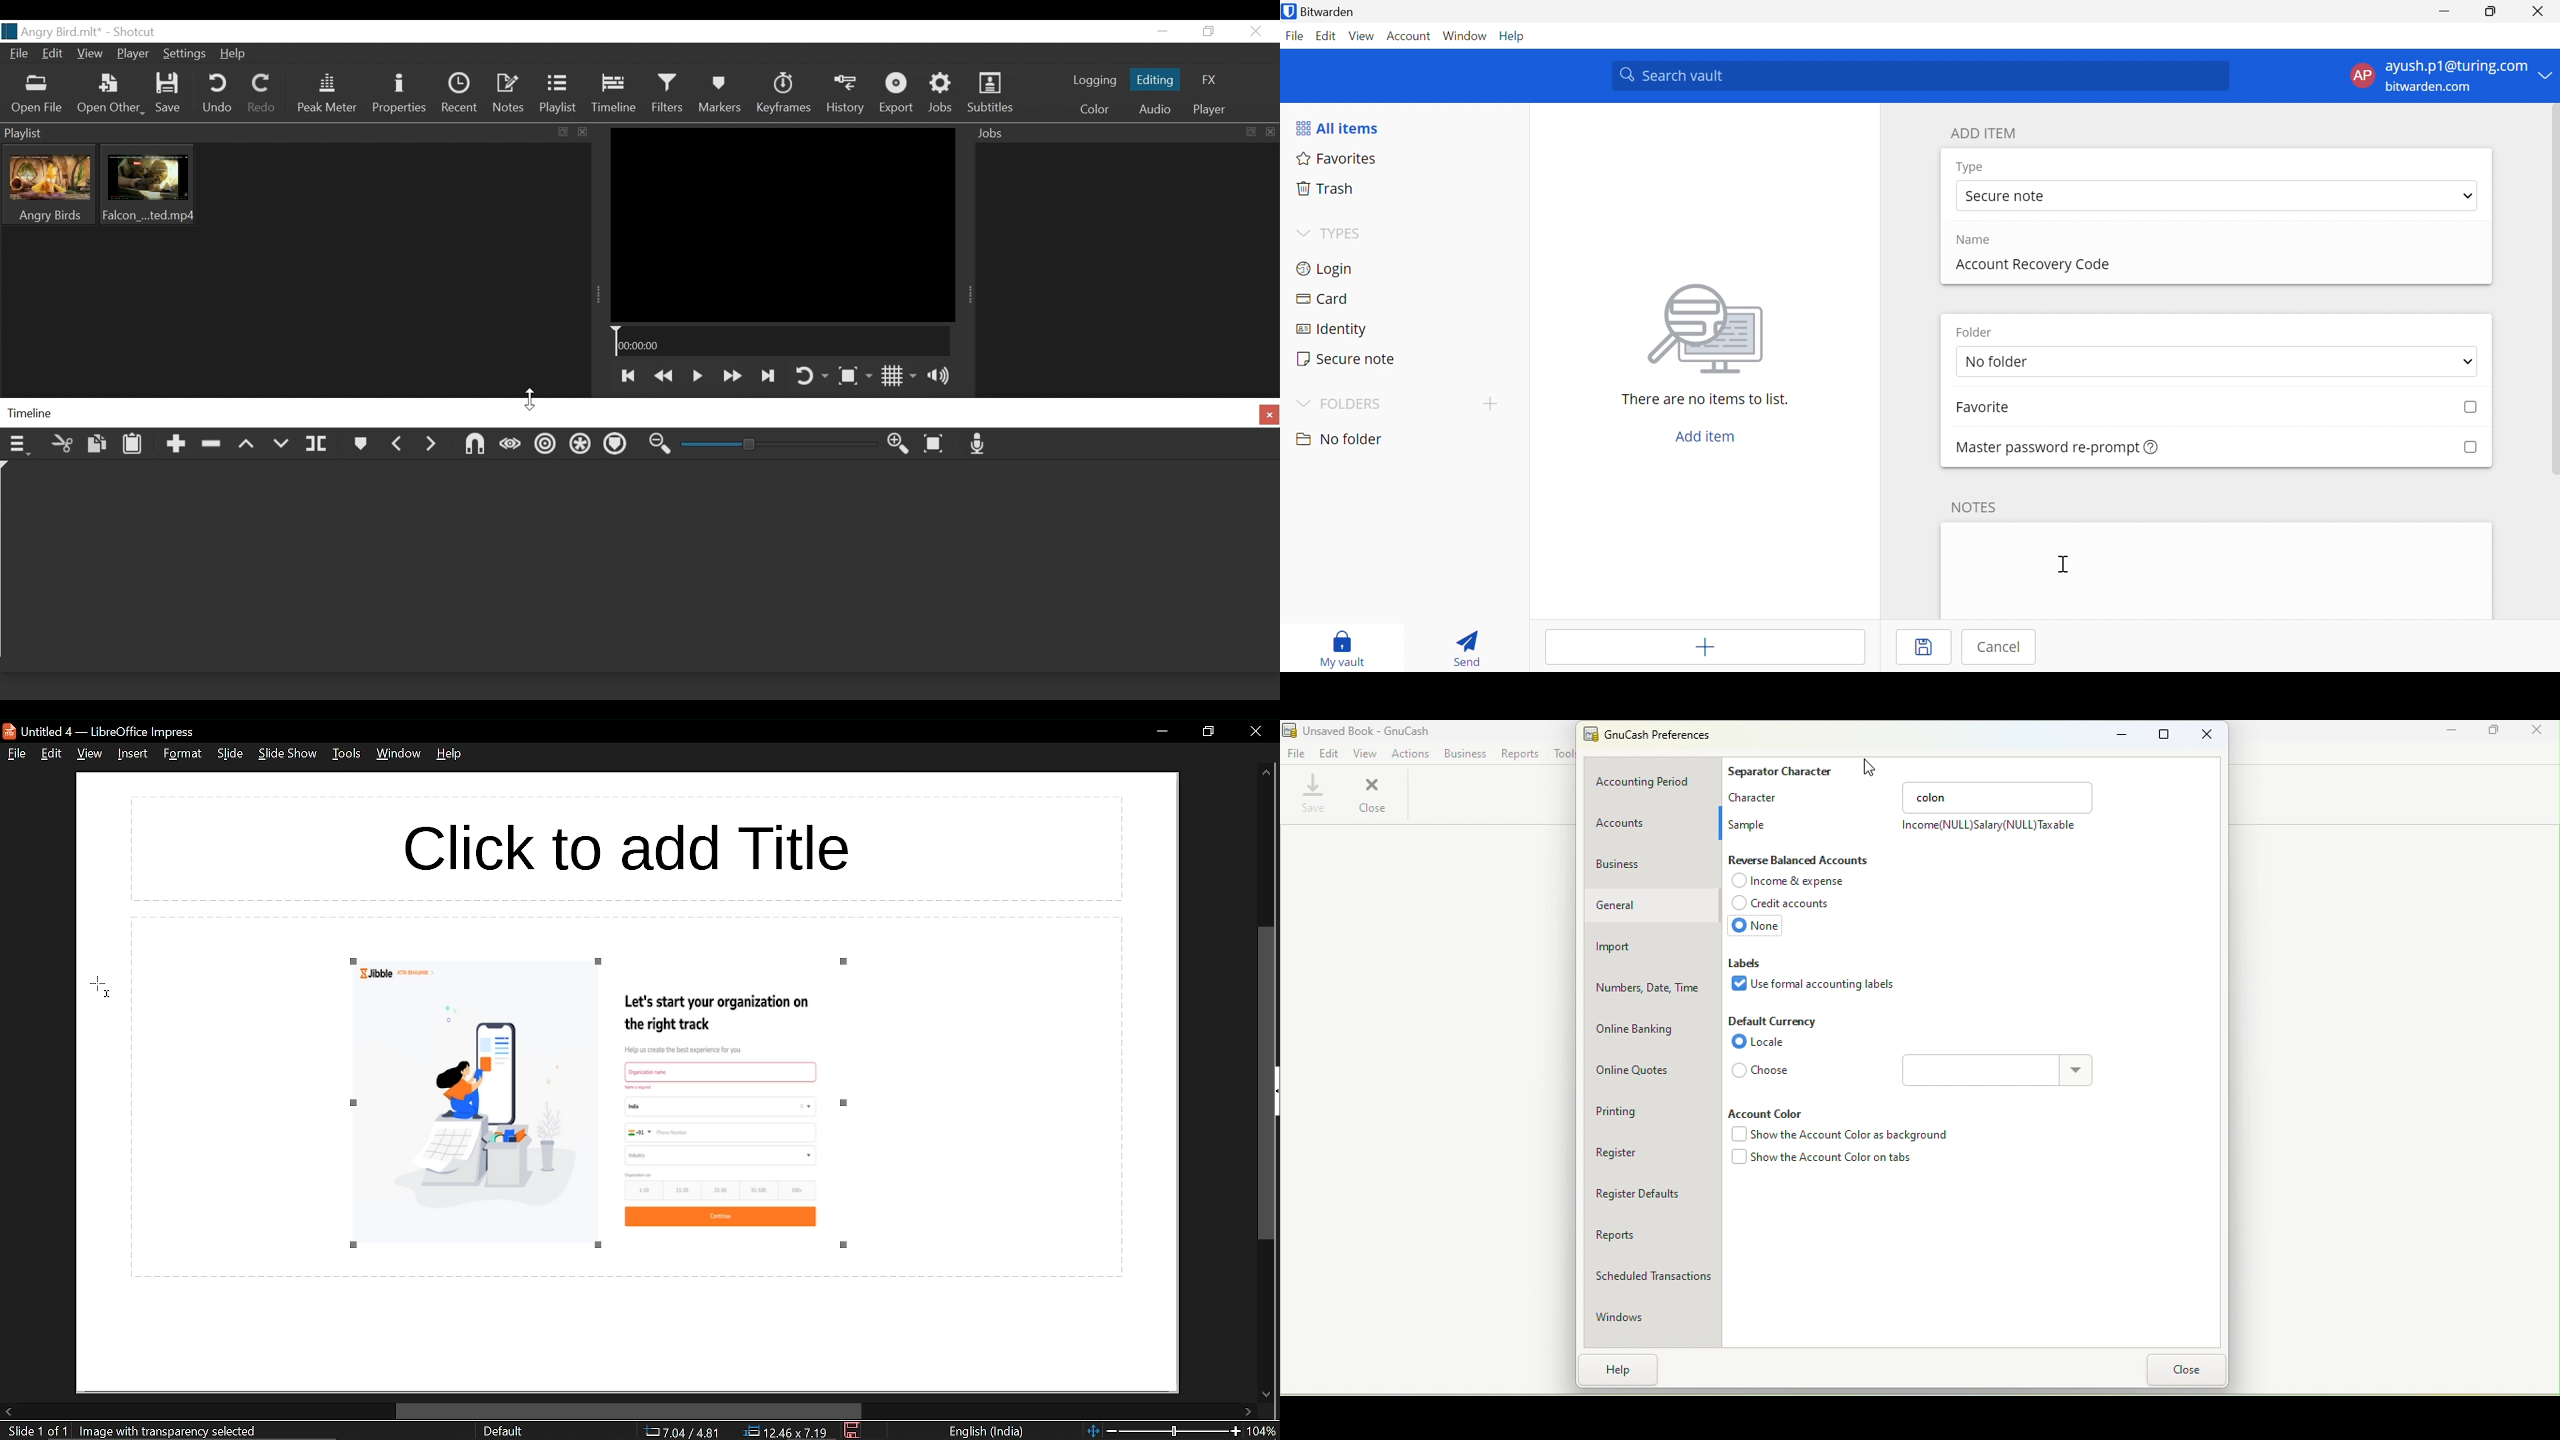  Describe the element at coordinates (619, 445) in the screenshot. I see `Ripple markers` at that location.